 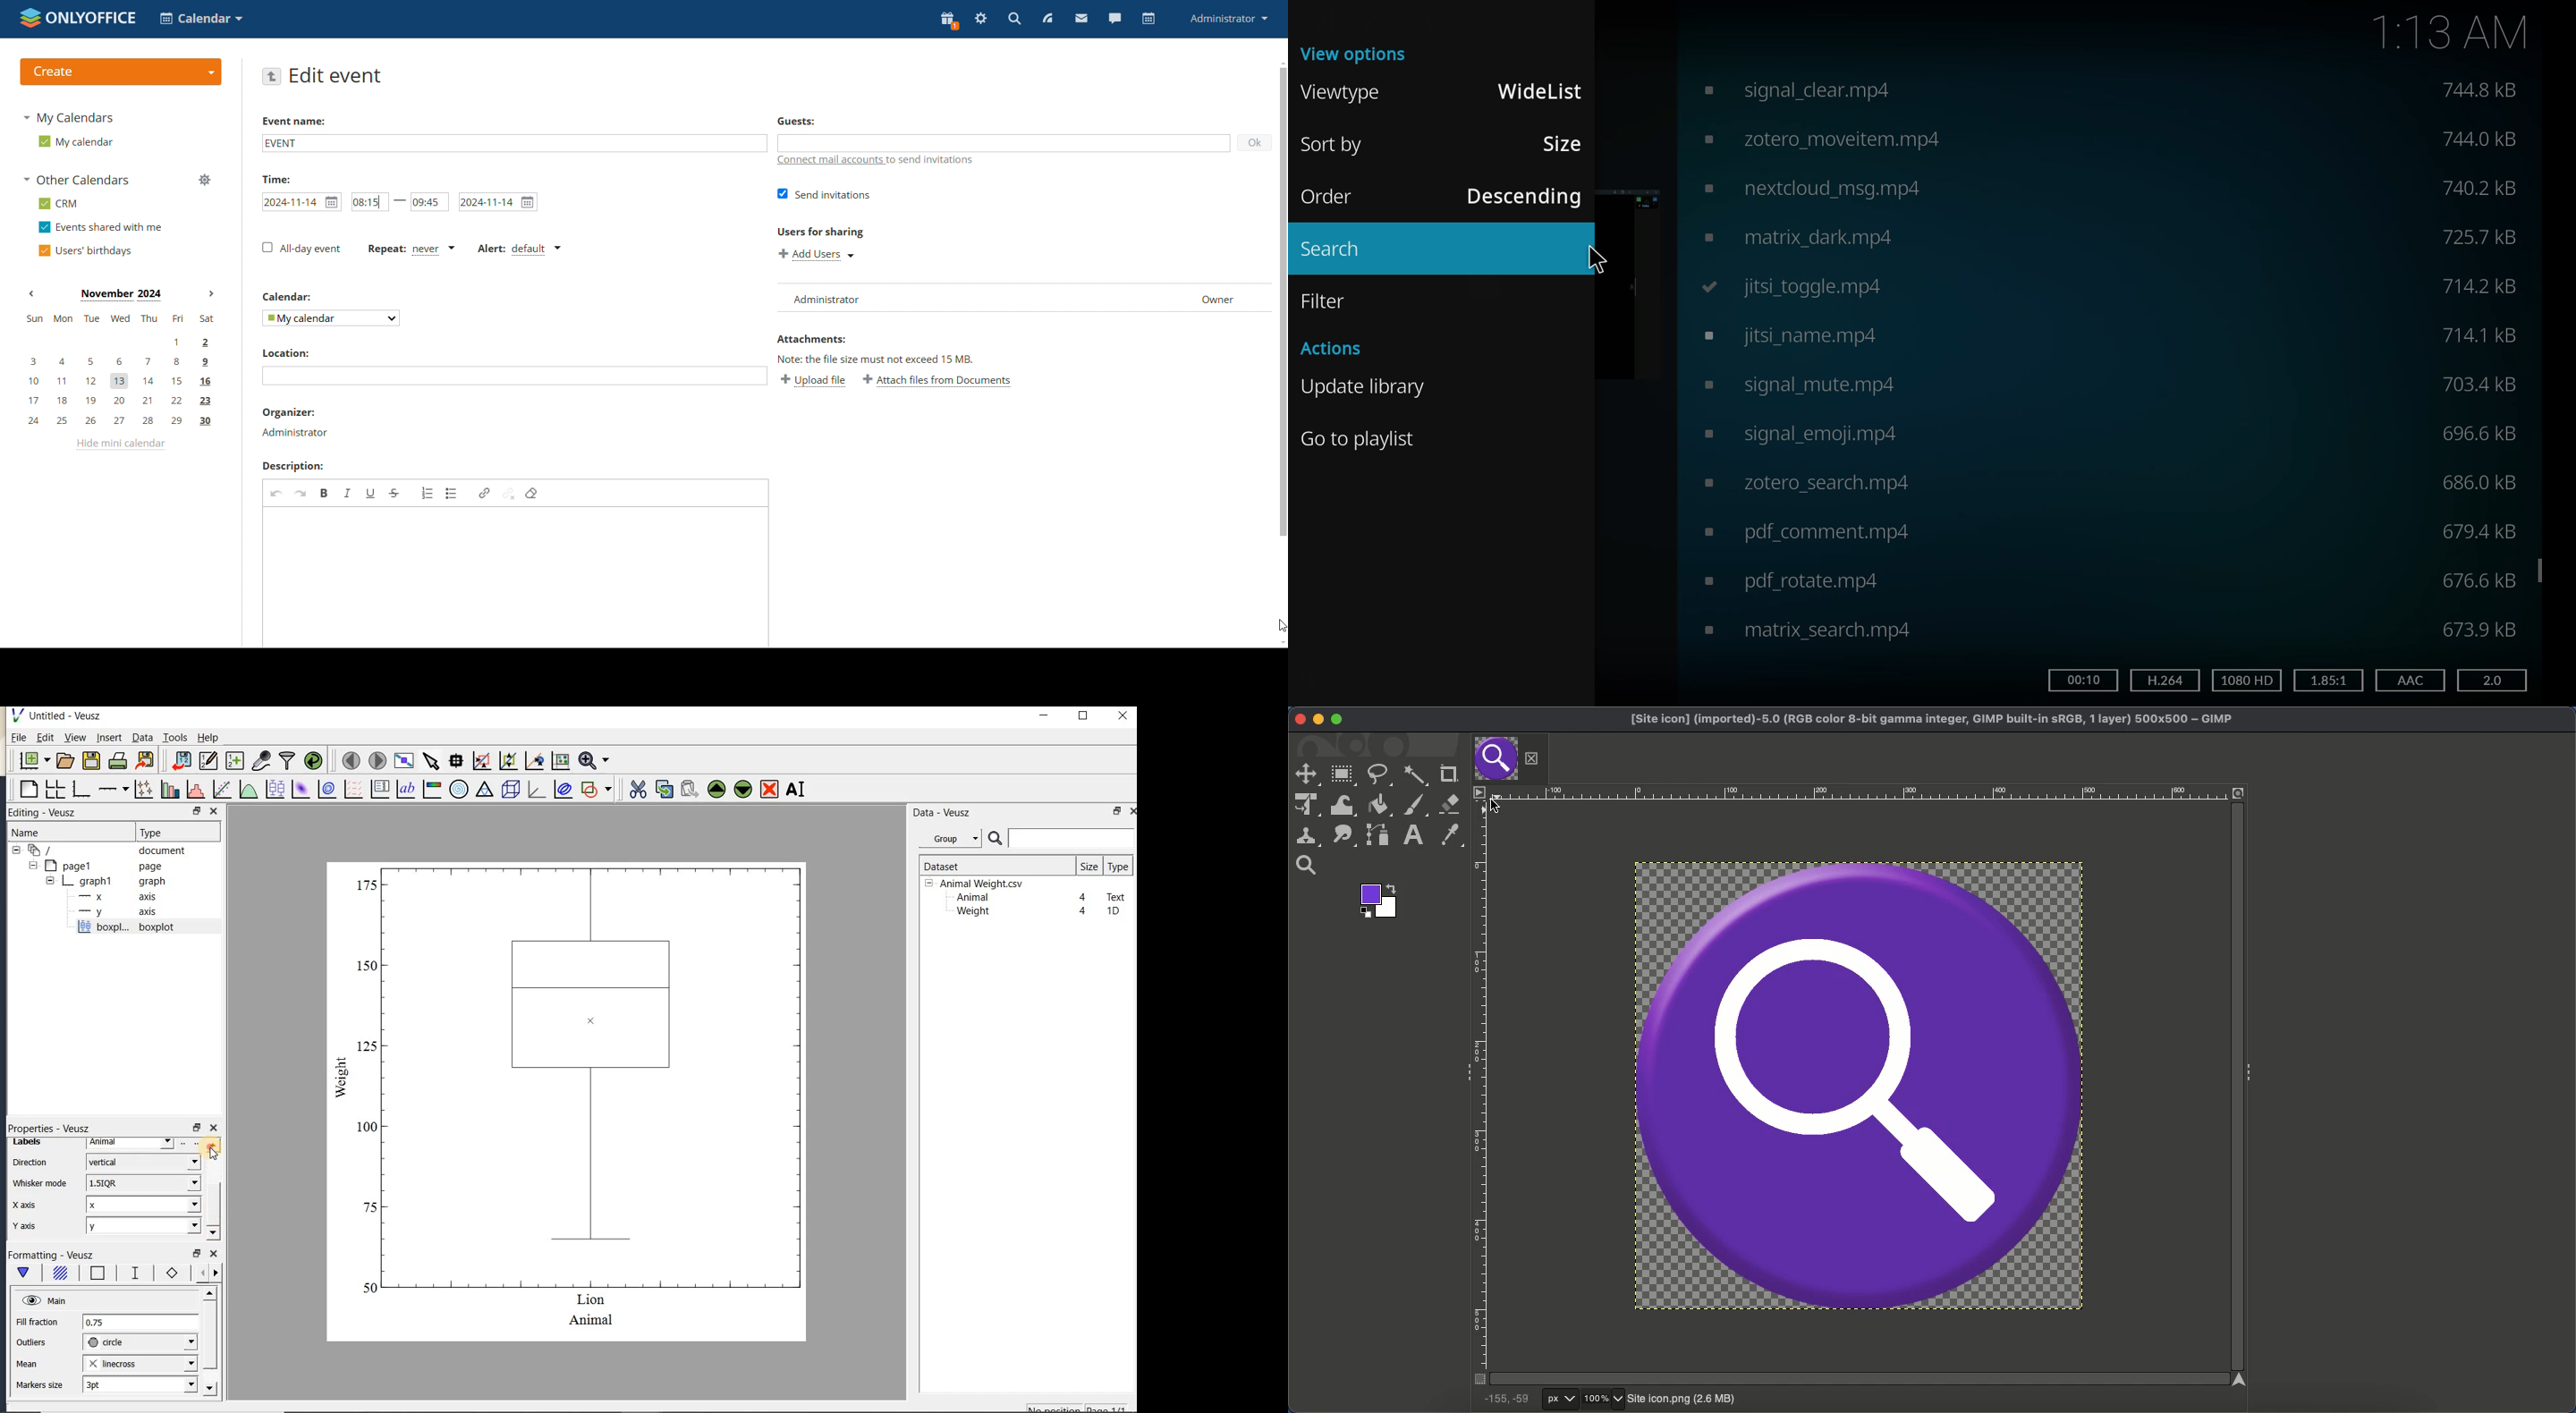 I want to click on Path, so click(x=1378, y=834).